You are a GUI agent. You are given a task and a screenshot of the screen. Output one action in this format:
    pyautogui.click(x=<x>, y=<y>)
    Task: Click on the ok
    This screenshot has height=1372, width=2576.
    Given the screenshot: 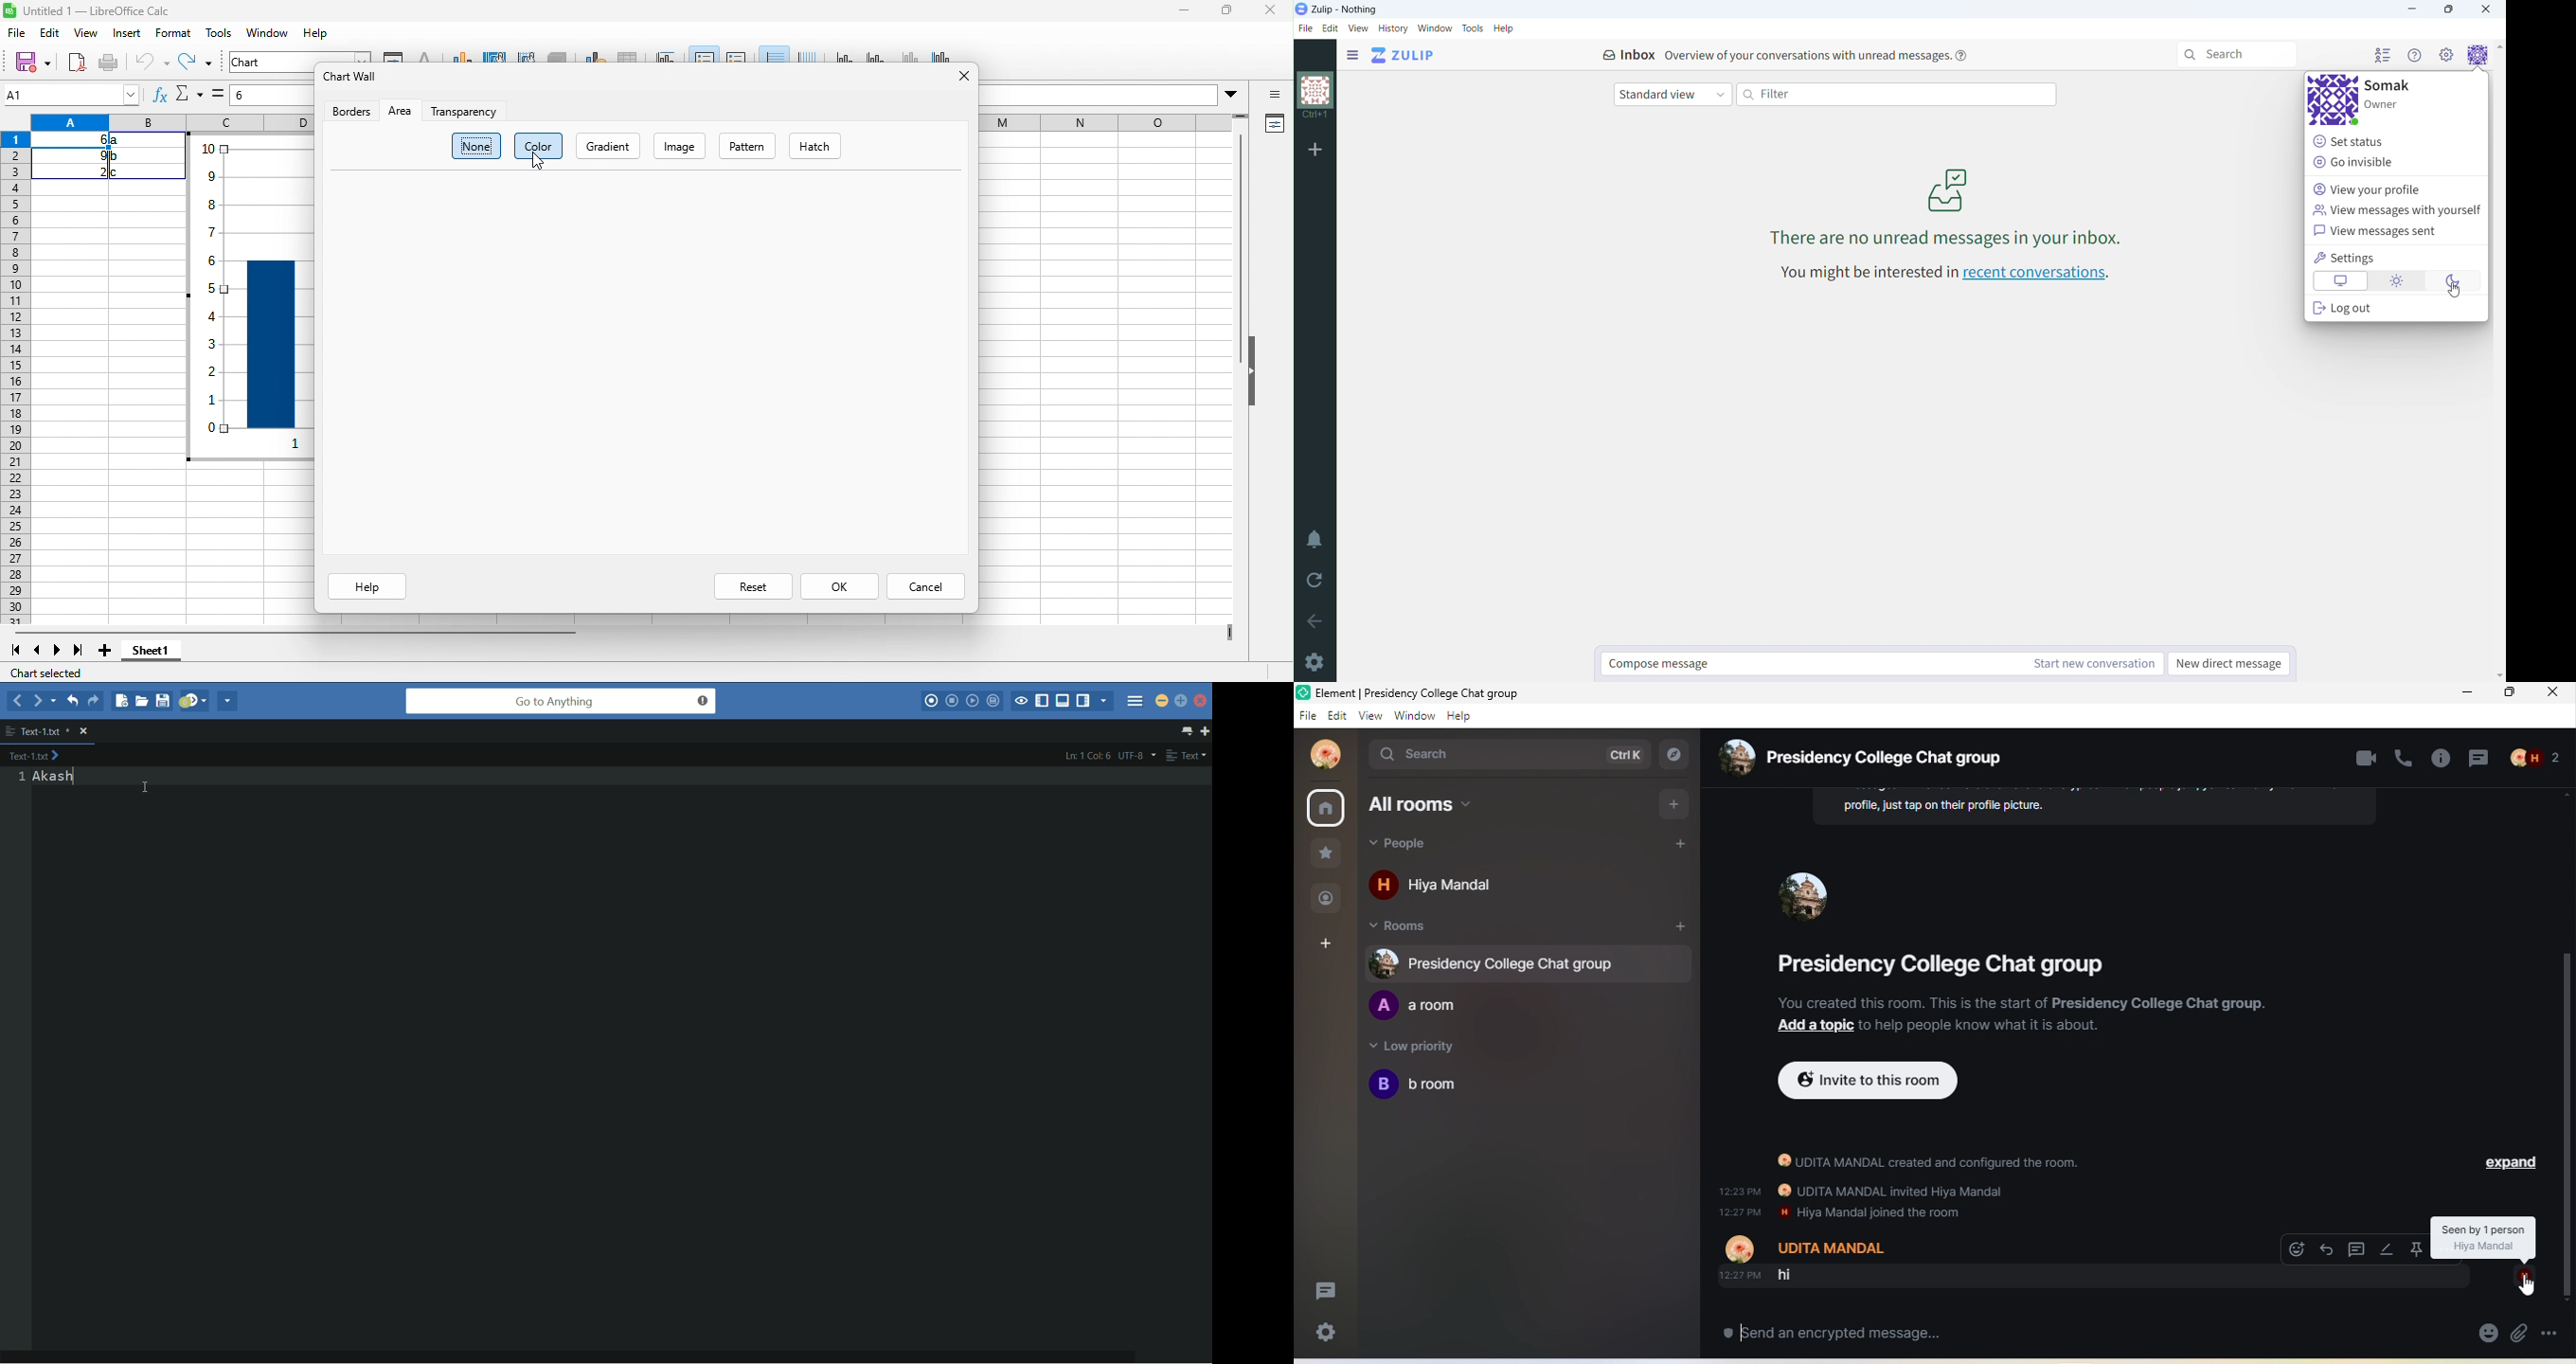 What is the action you would take?
    pyautogui.click(x=842, y=583)
    